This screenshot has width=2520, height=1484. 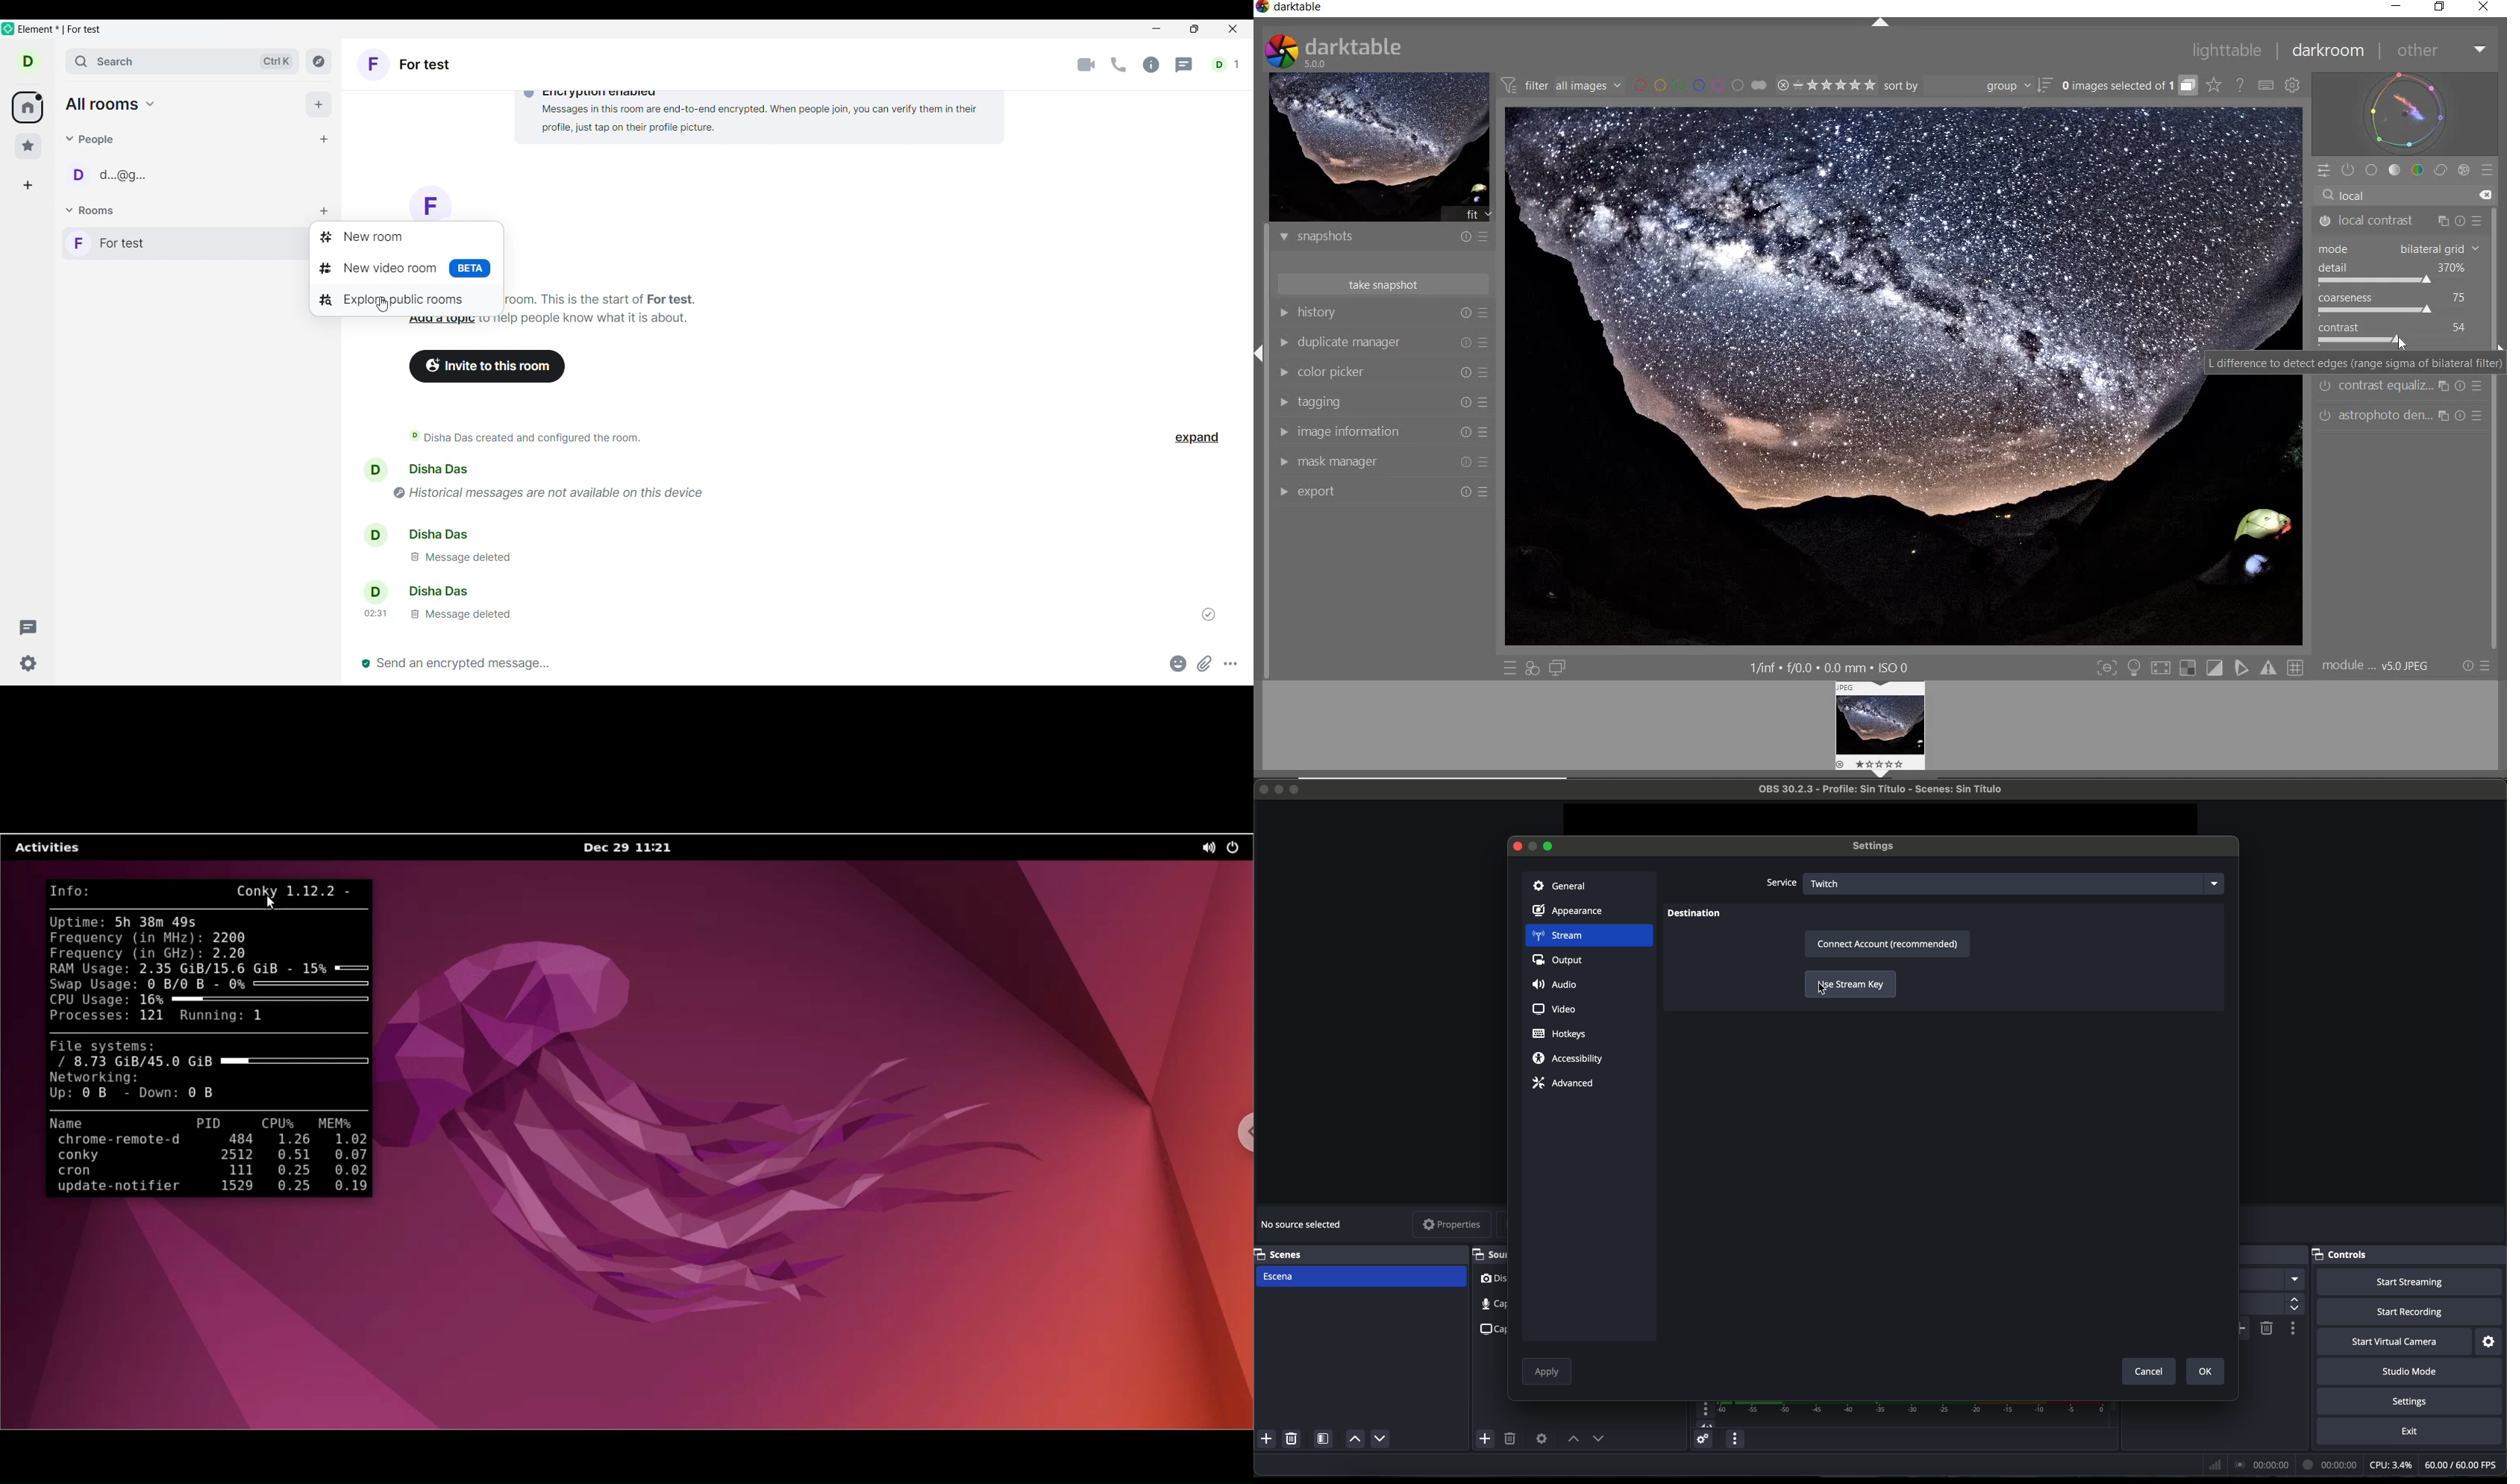 What do you see at coordinates (168, 243) in the screenshot?
I see `For test` at bounding box center [168, 243].